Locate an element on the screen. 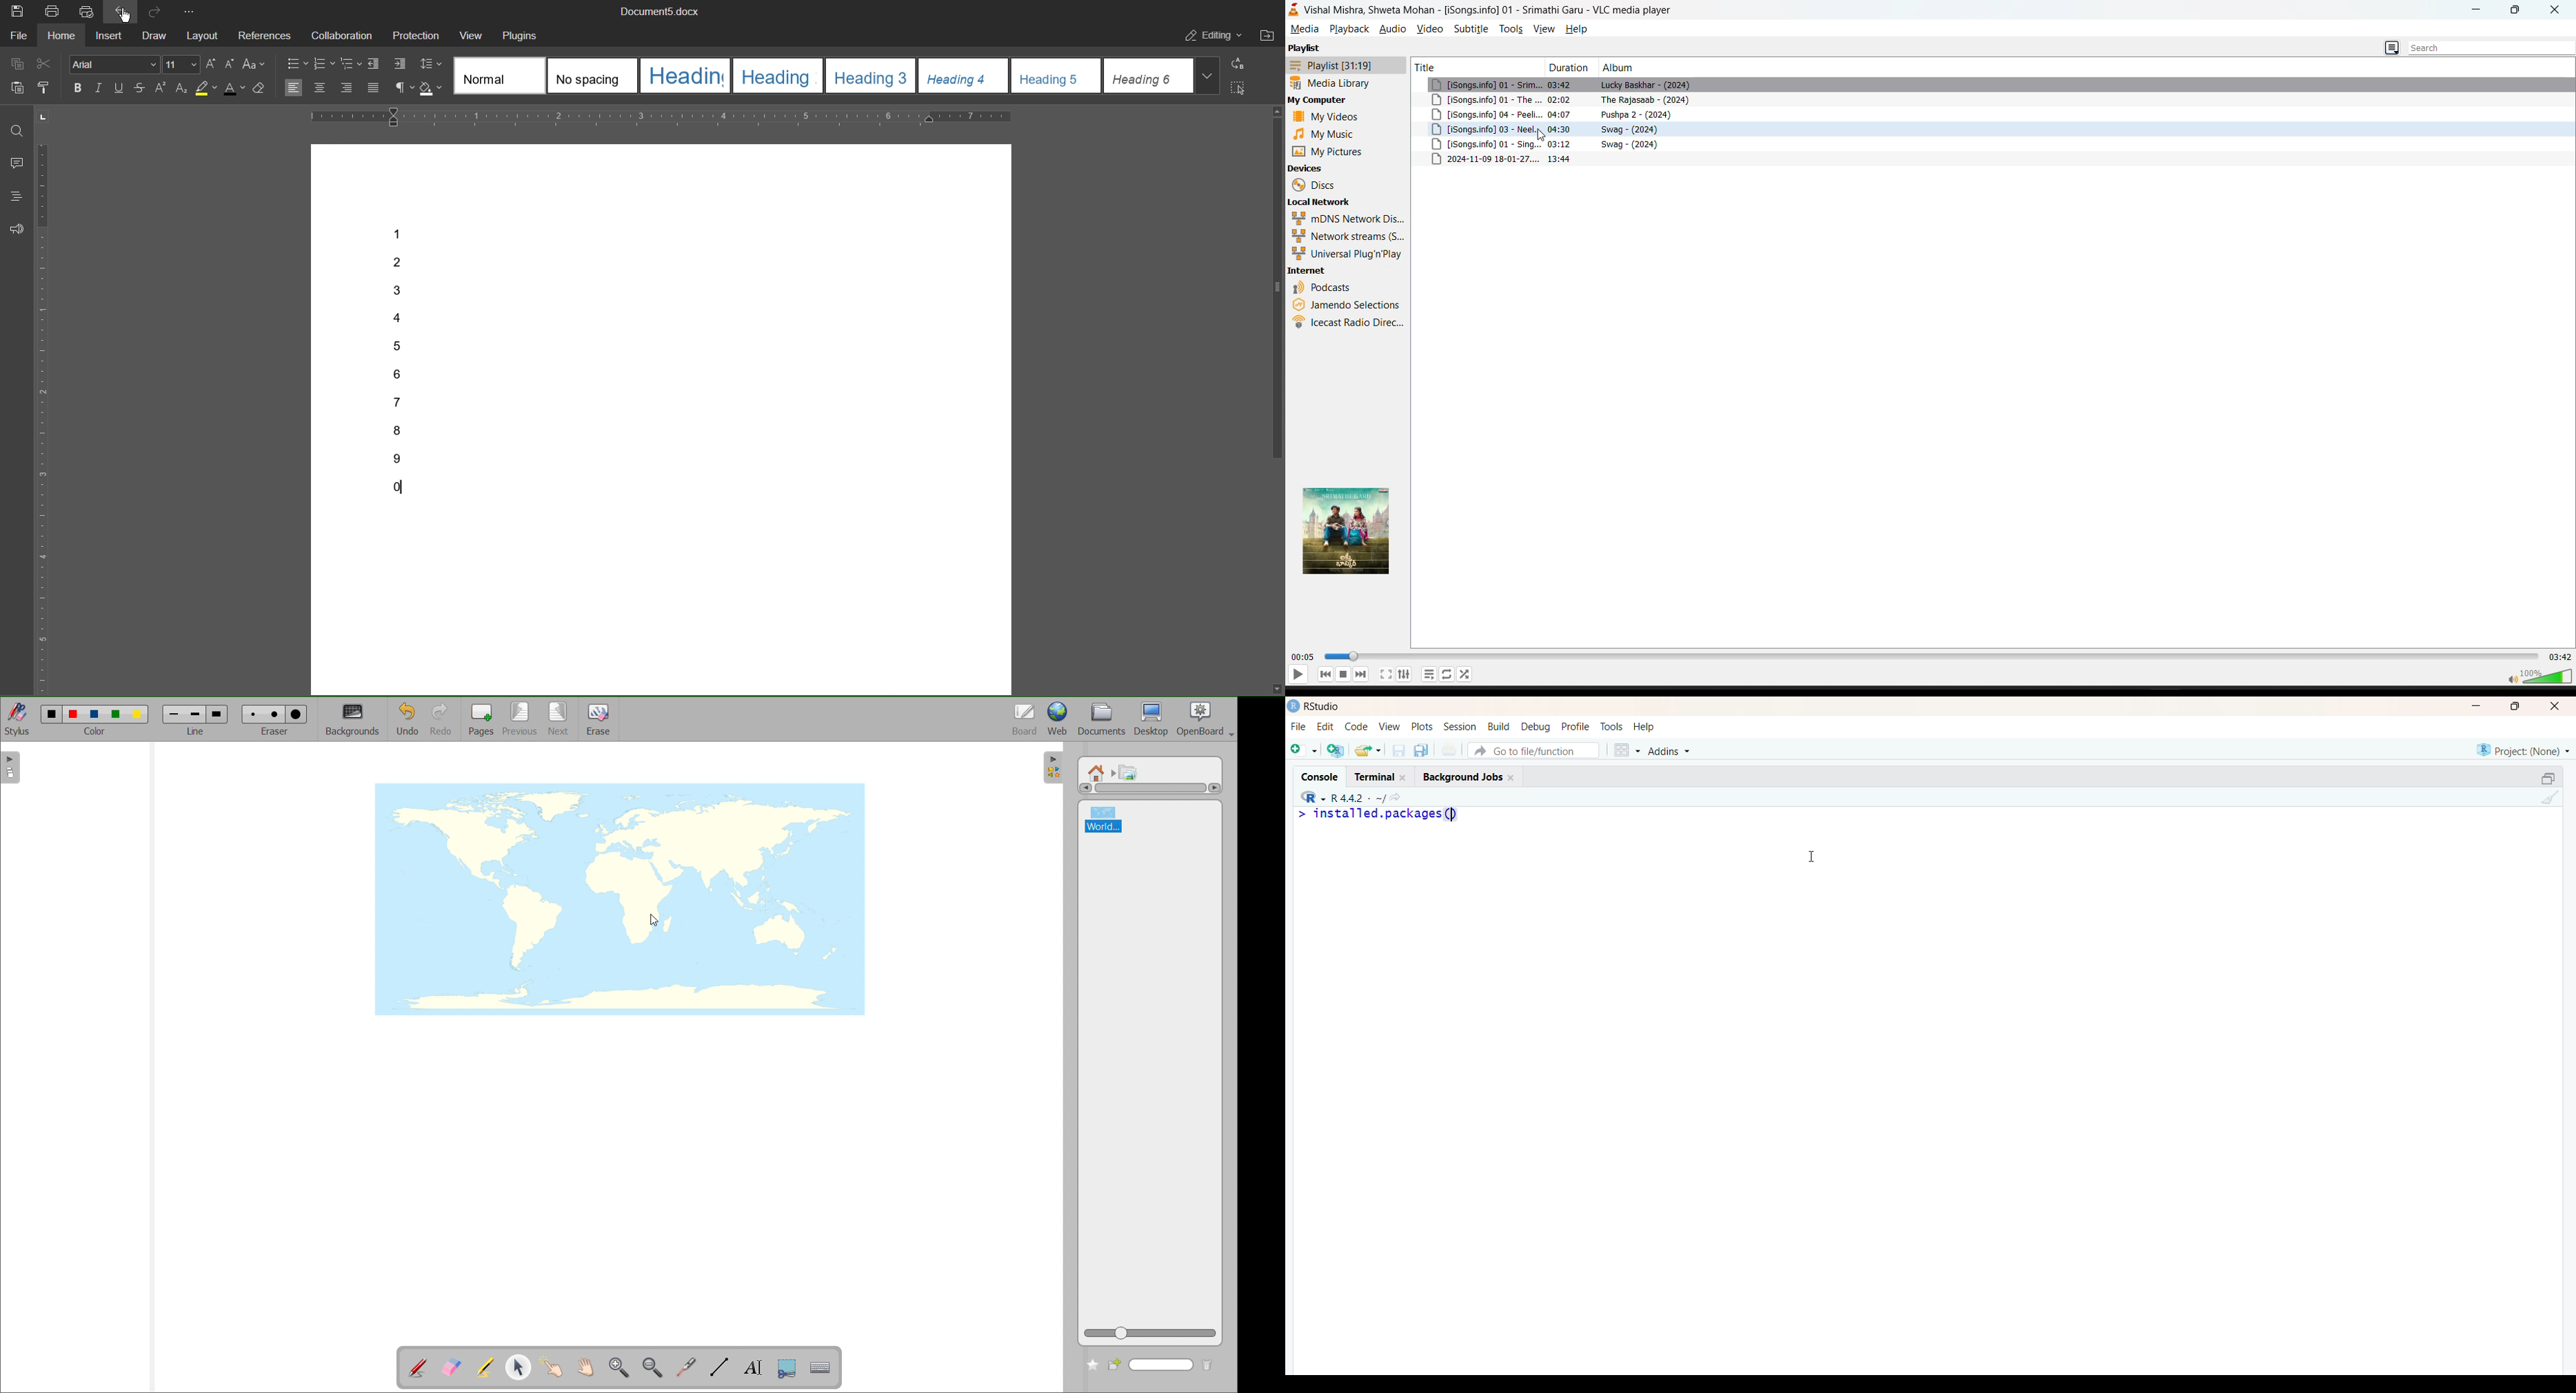 The image size is (2576, 1400). text cursor is located at coordinates (1451, 816).